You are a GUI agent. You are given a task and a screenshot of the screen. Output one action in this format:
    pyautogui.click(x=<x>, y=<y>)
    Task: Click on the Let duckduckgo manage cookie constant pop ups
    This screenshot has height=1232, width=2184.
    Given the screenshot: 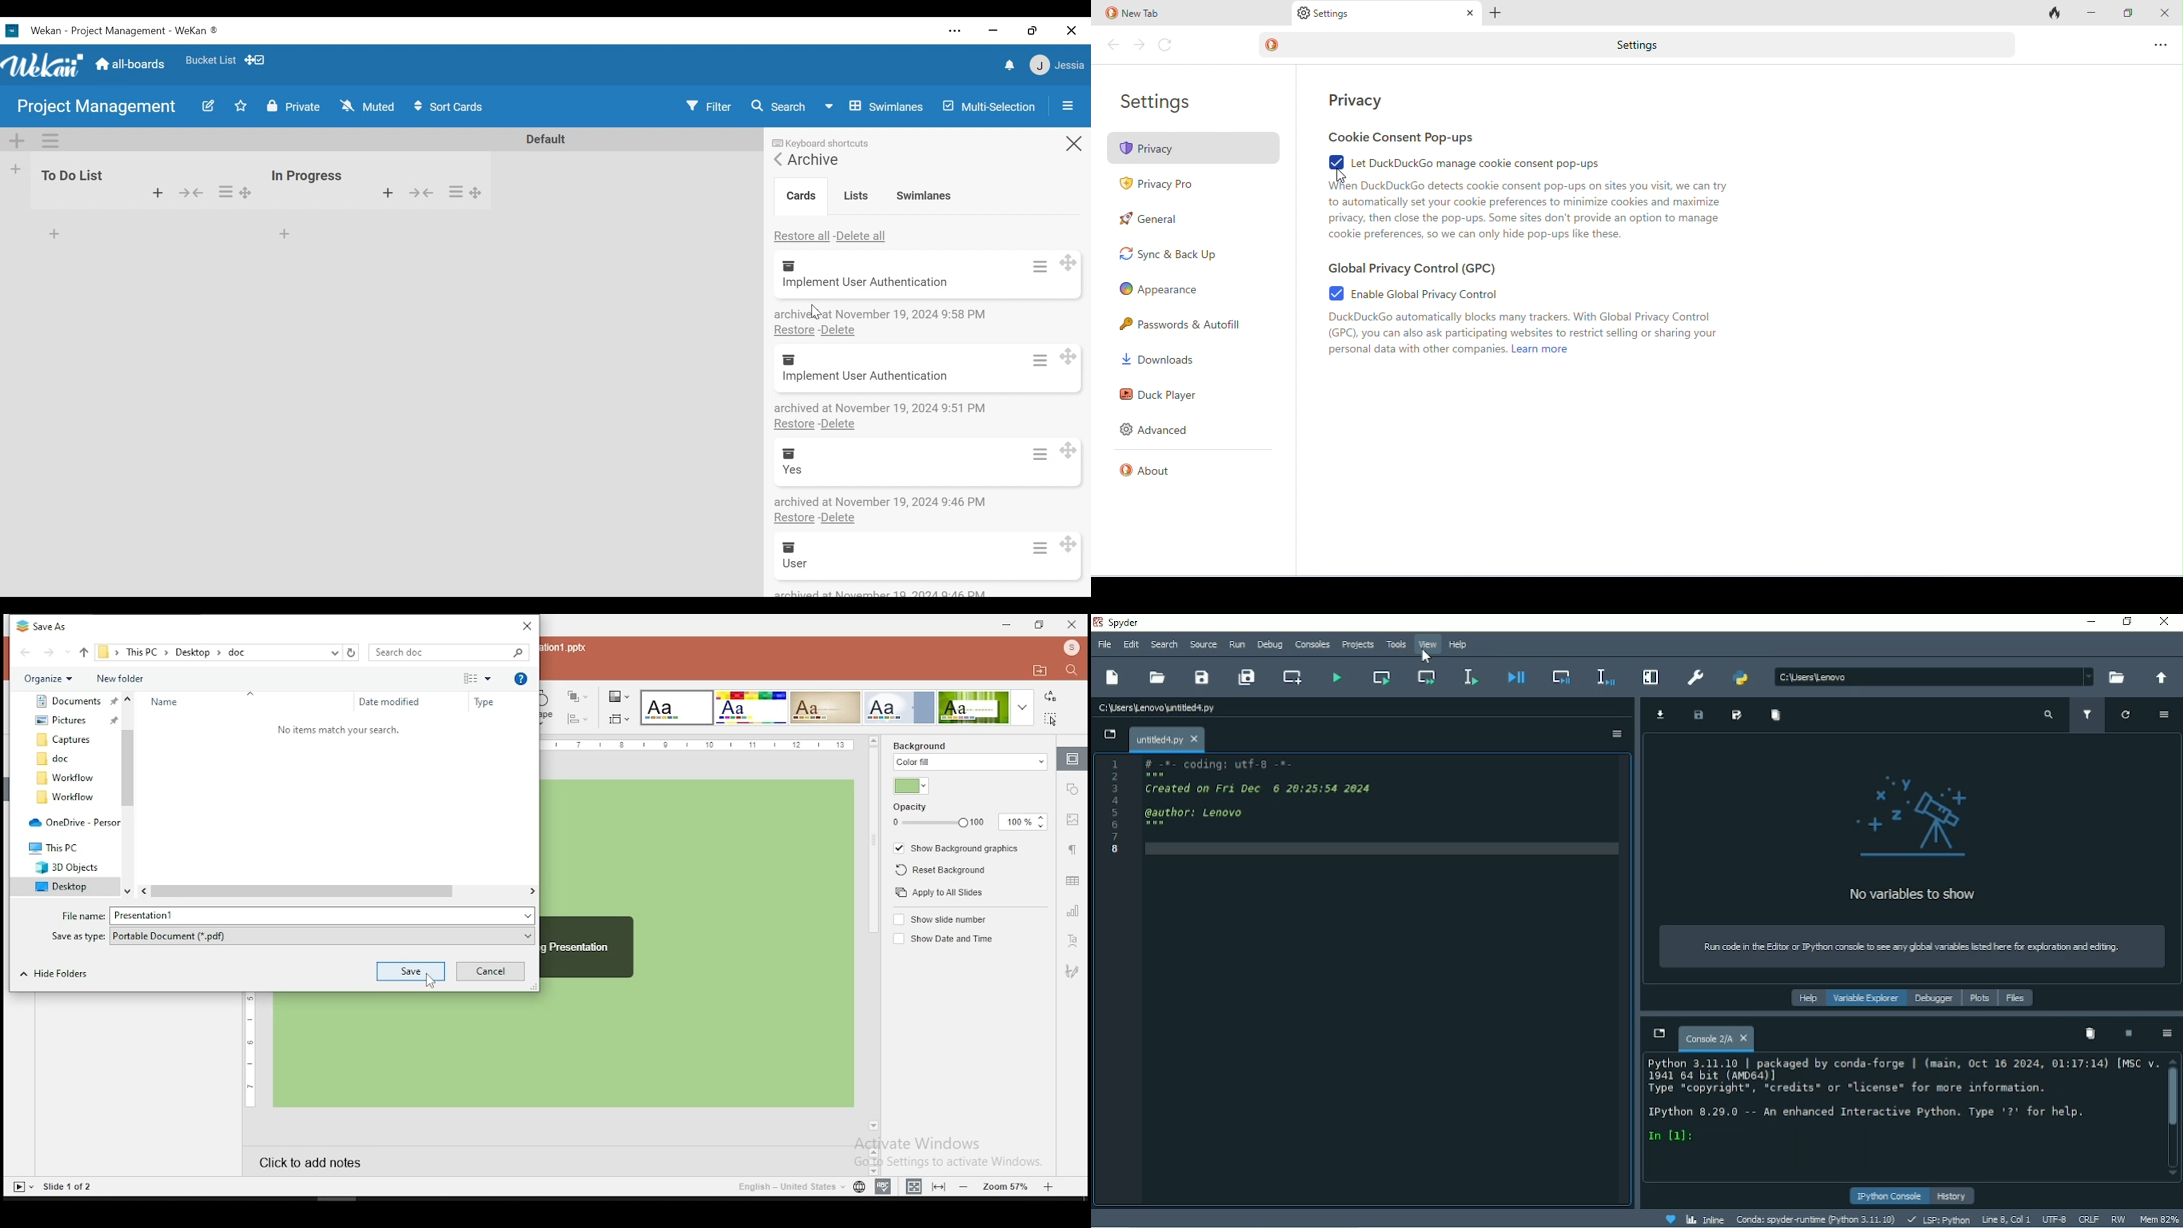 What is the action you would take?
    pyautogui.click(x=1467, y=162)
    